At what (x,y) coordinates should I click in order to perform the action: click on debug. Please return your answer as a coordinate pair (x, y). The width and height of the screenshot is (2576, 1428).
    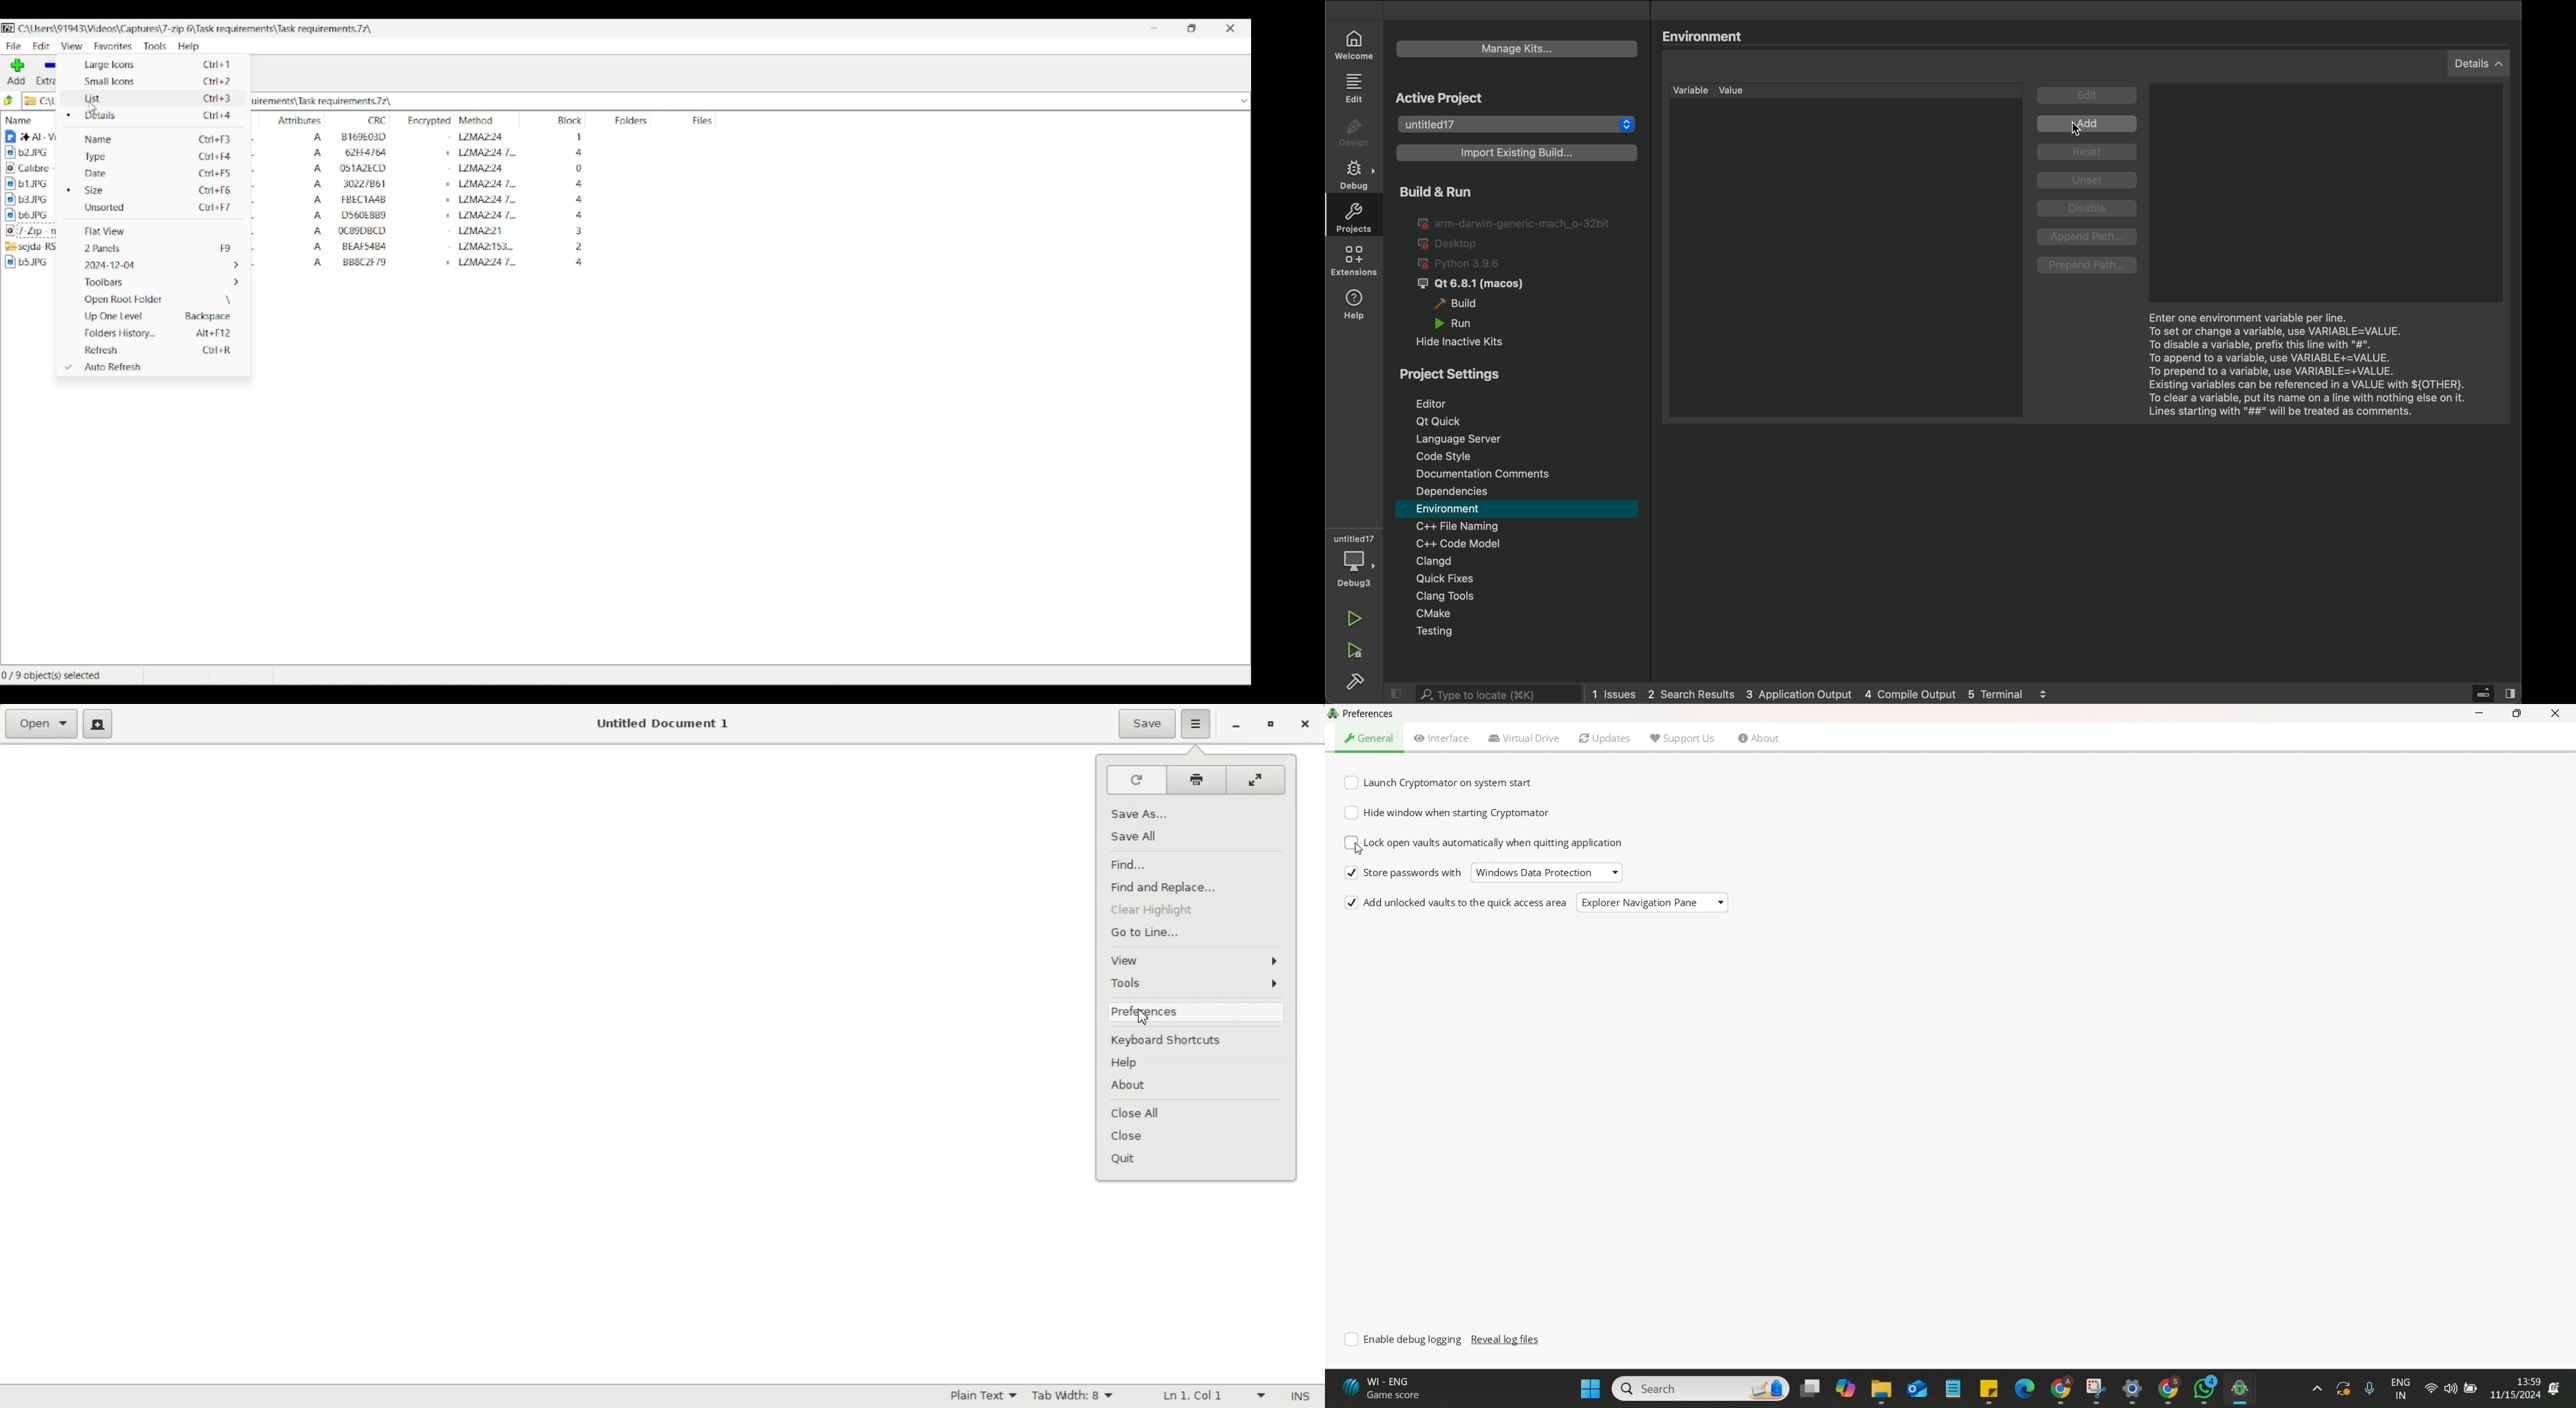
    Looking at the image, I should click on (1356, 172).